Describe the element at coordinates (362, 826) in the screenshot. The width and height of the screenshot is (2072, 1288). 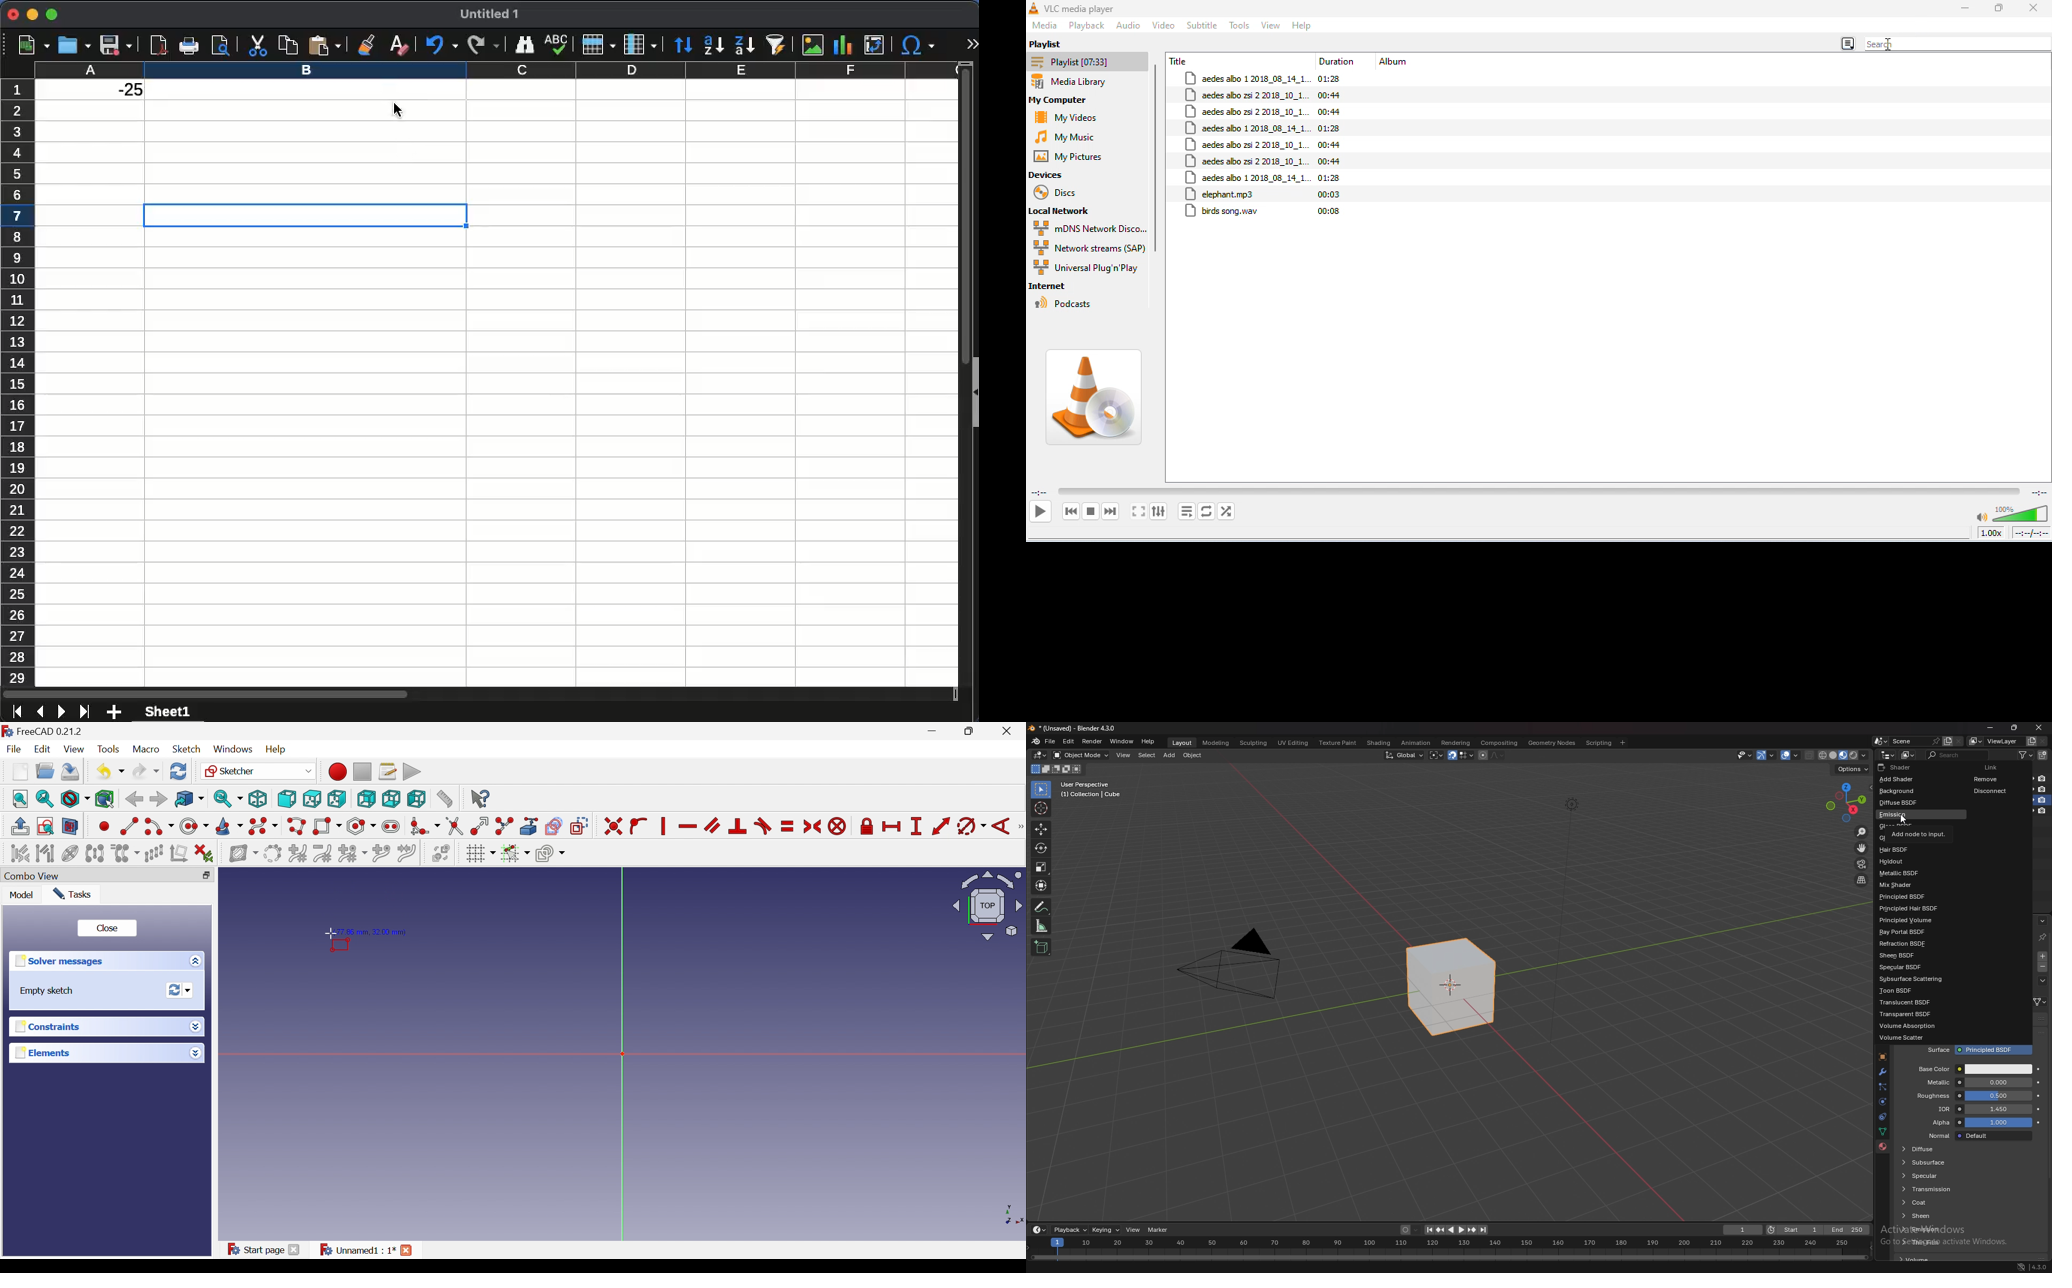
I see `Create regular polygon` at that location.